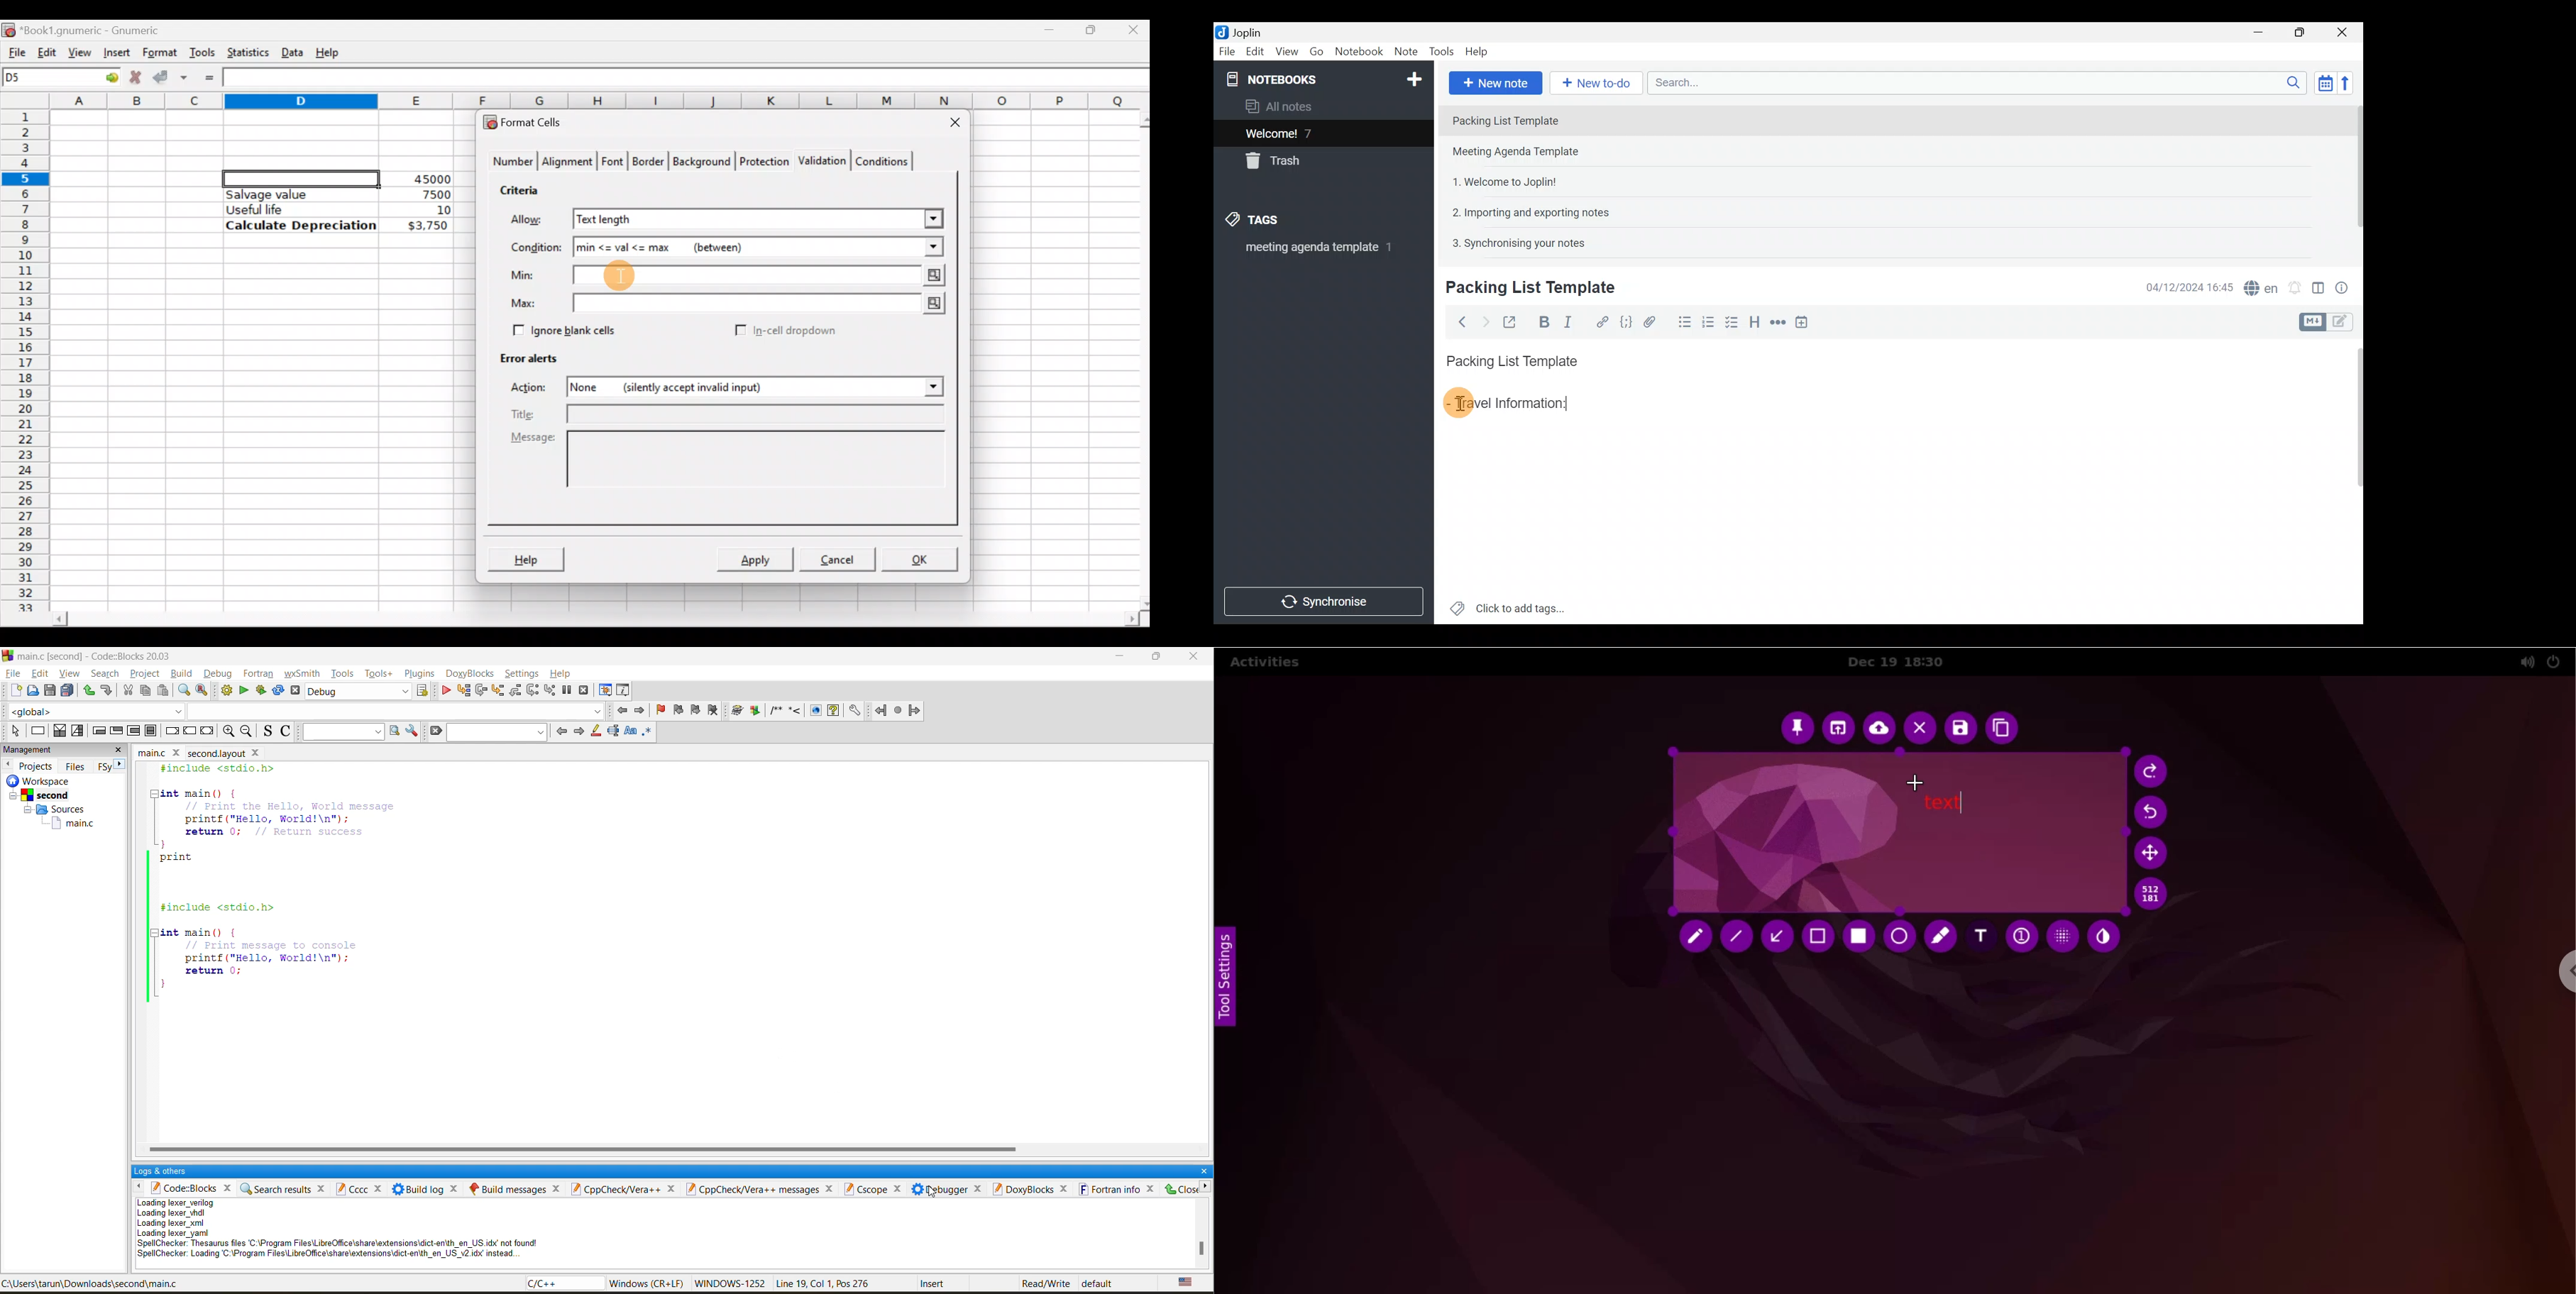  What do you see at coordinates (61, 807) in the screenshot?
I see `workspace` at bounding box center [61, 807].